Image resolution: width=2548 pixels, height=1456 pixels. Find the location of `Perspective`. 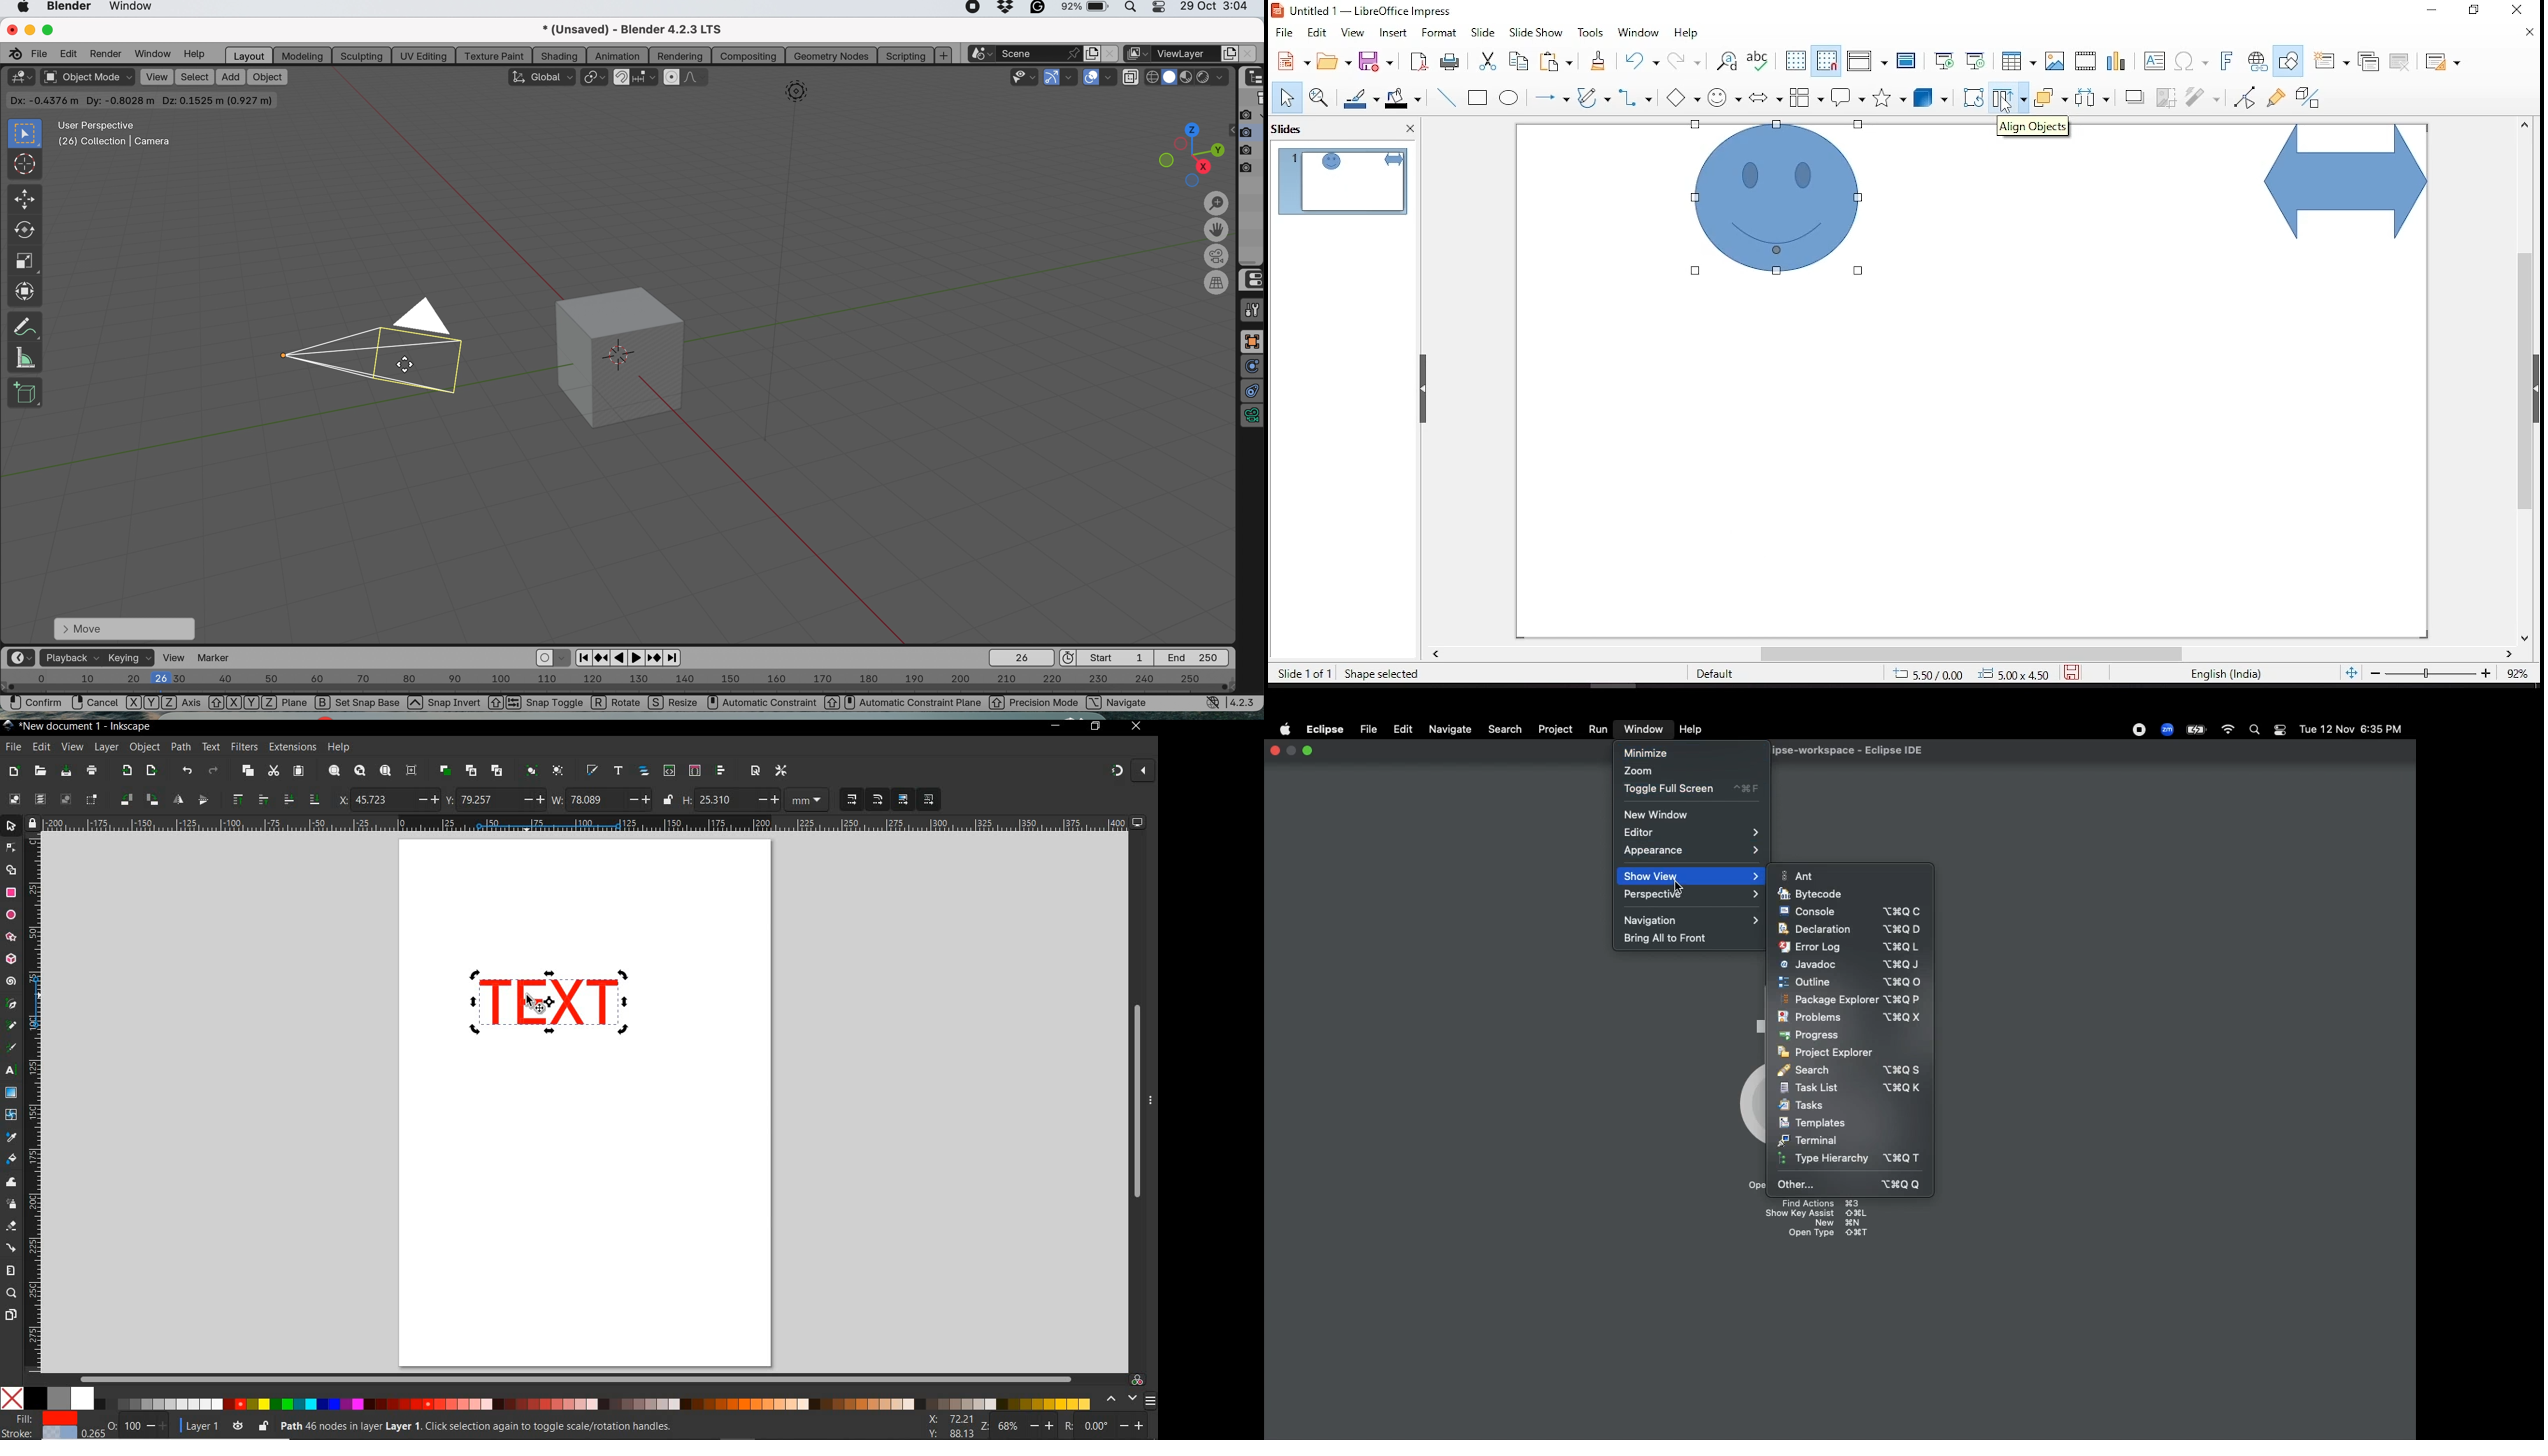

Perspective is located at coordinates (1695, 895).